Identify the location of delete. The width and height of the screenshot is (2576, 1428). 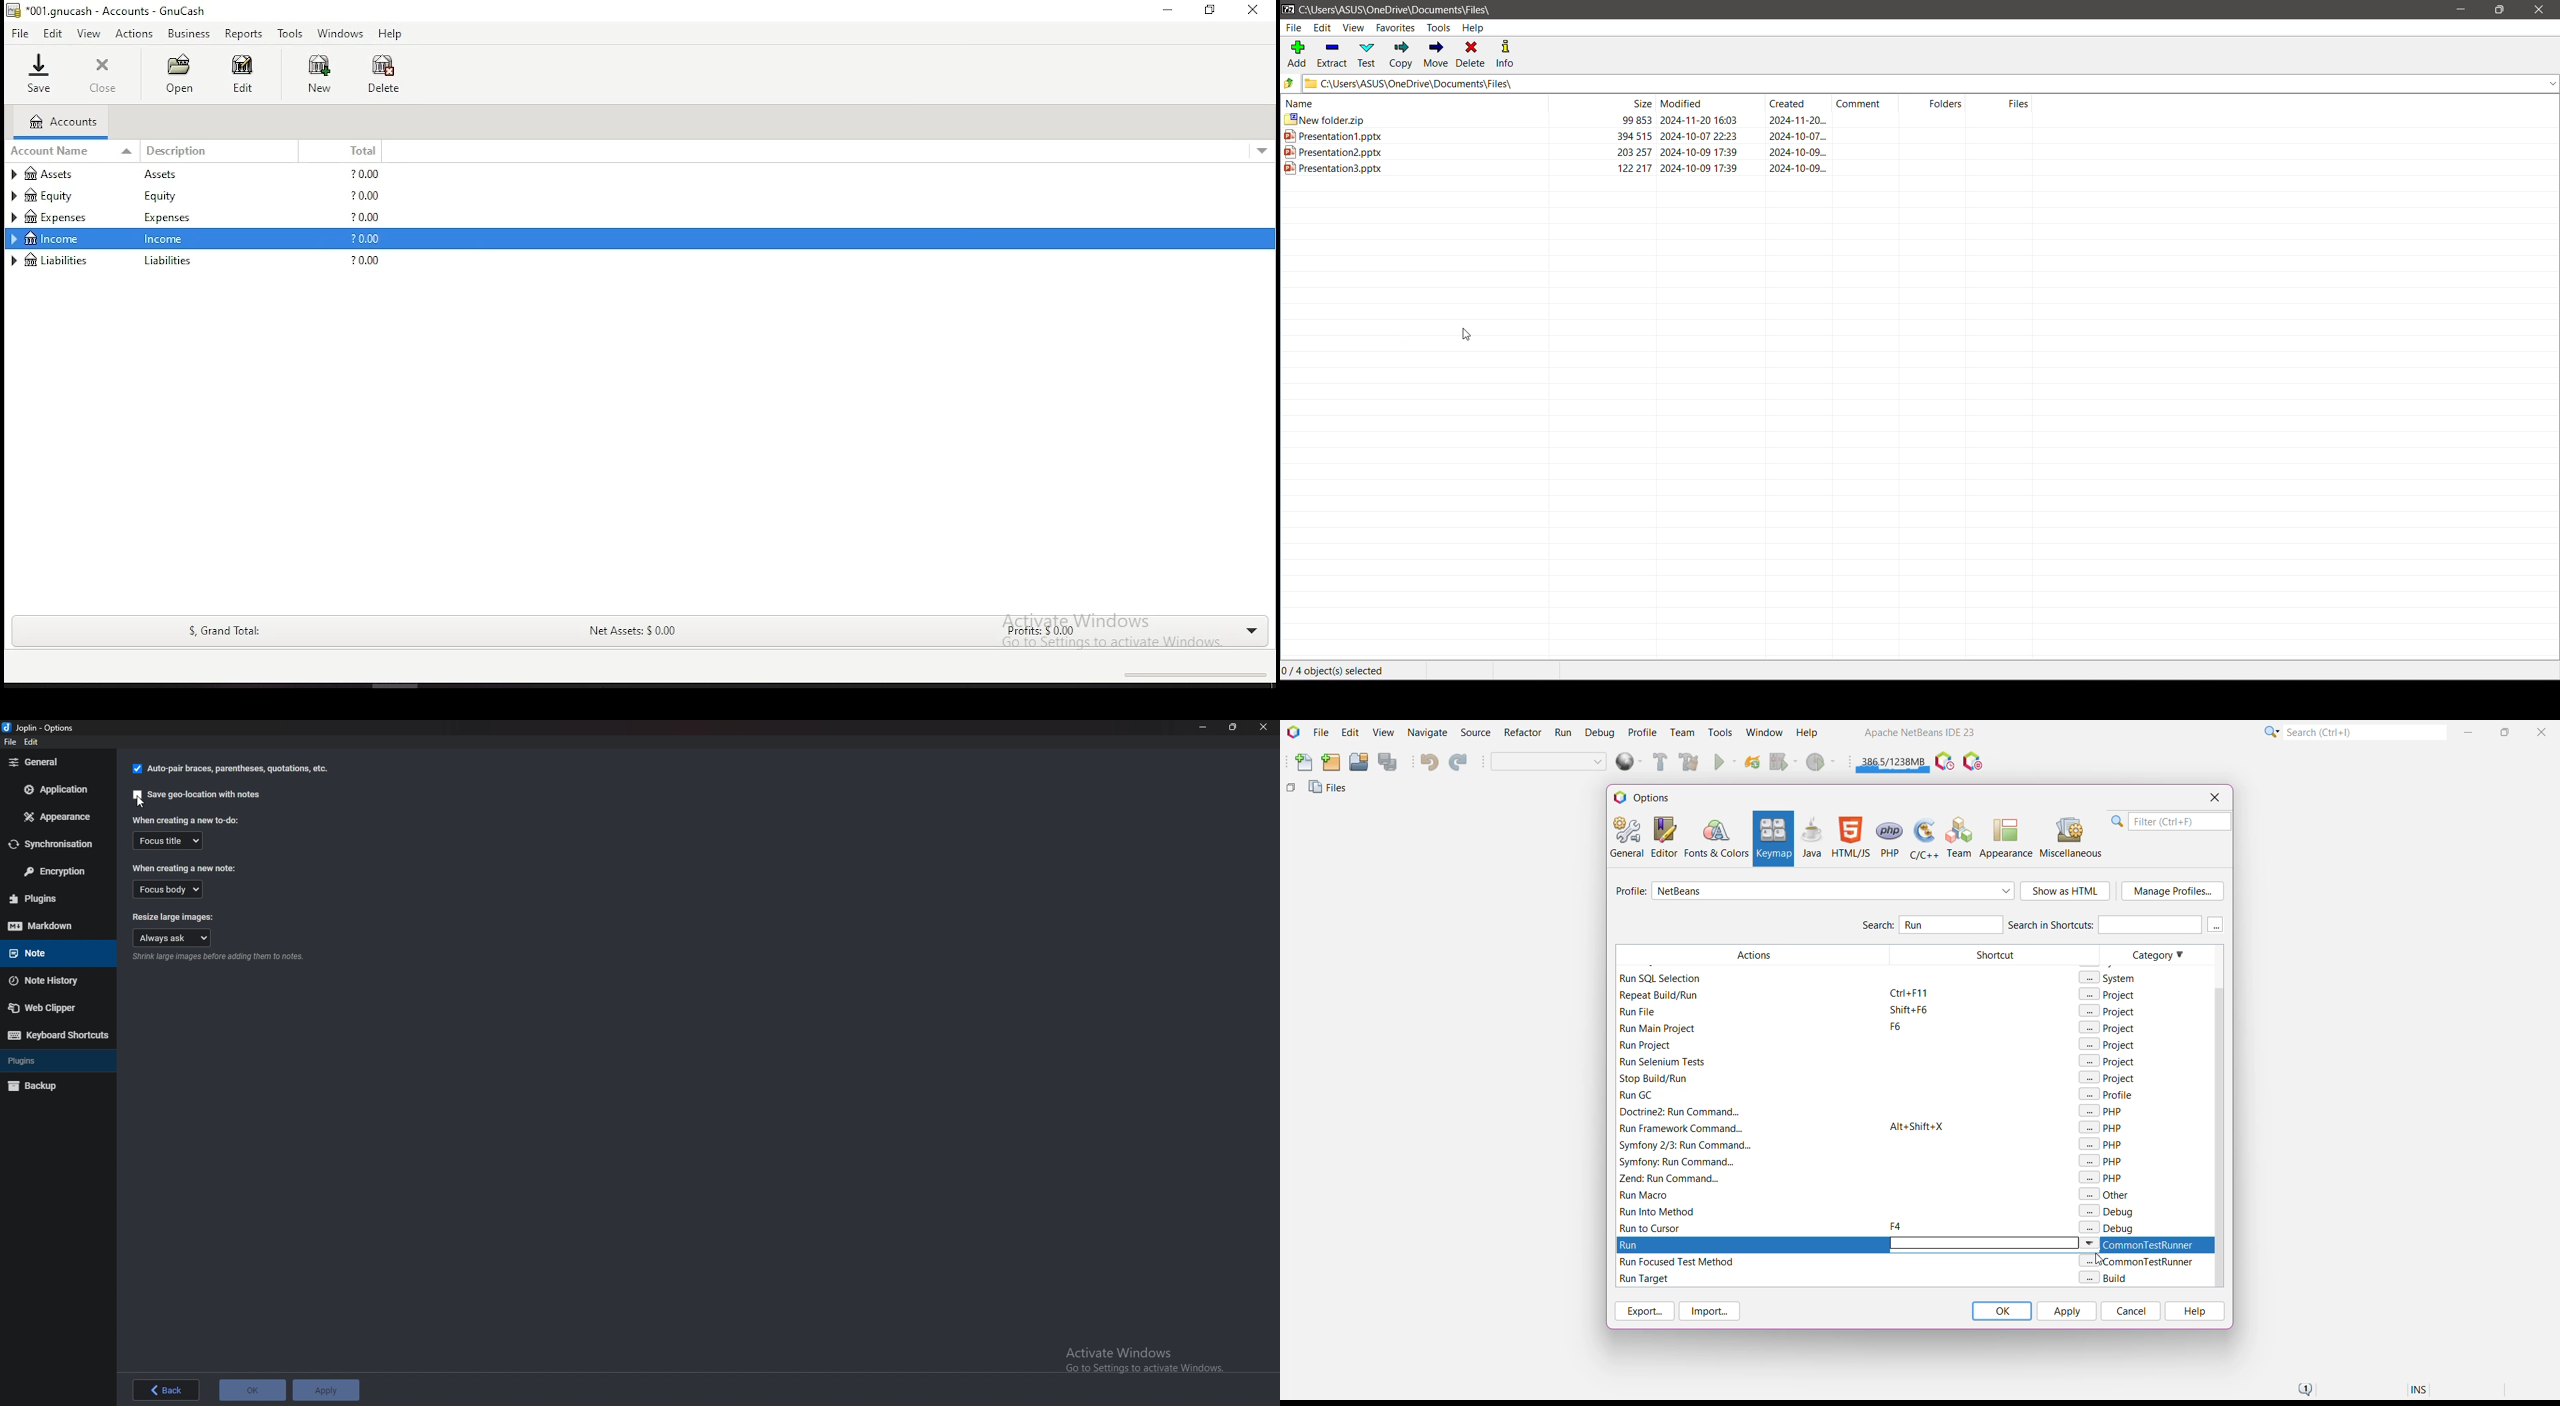
(384, 74).